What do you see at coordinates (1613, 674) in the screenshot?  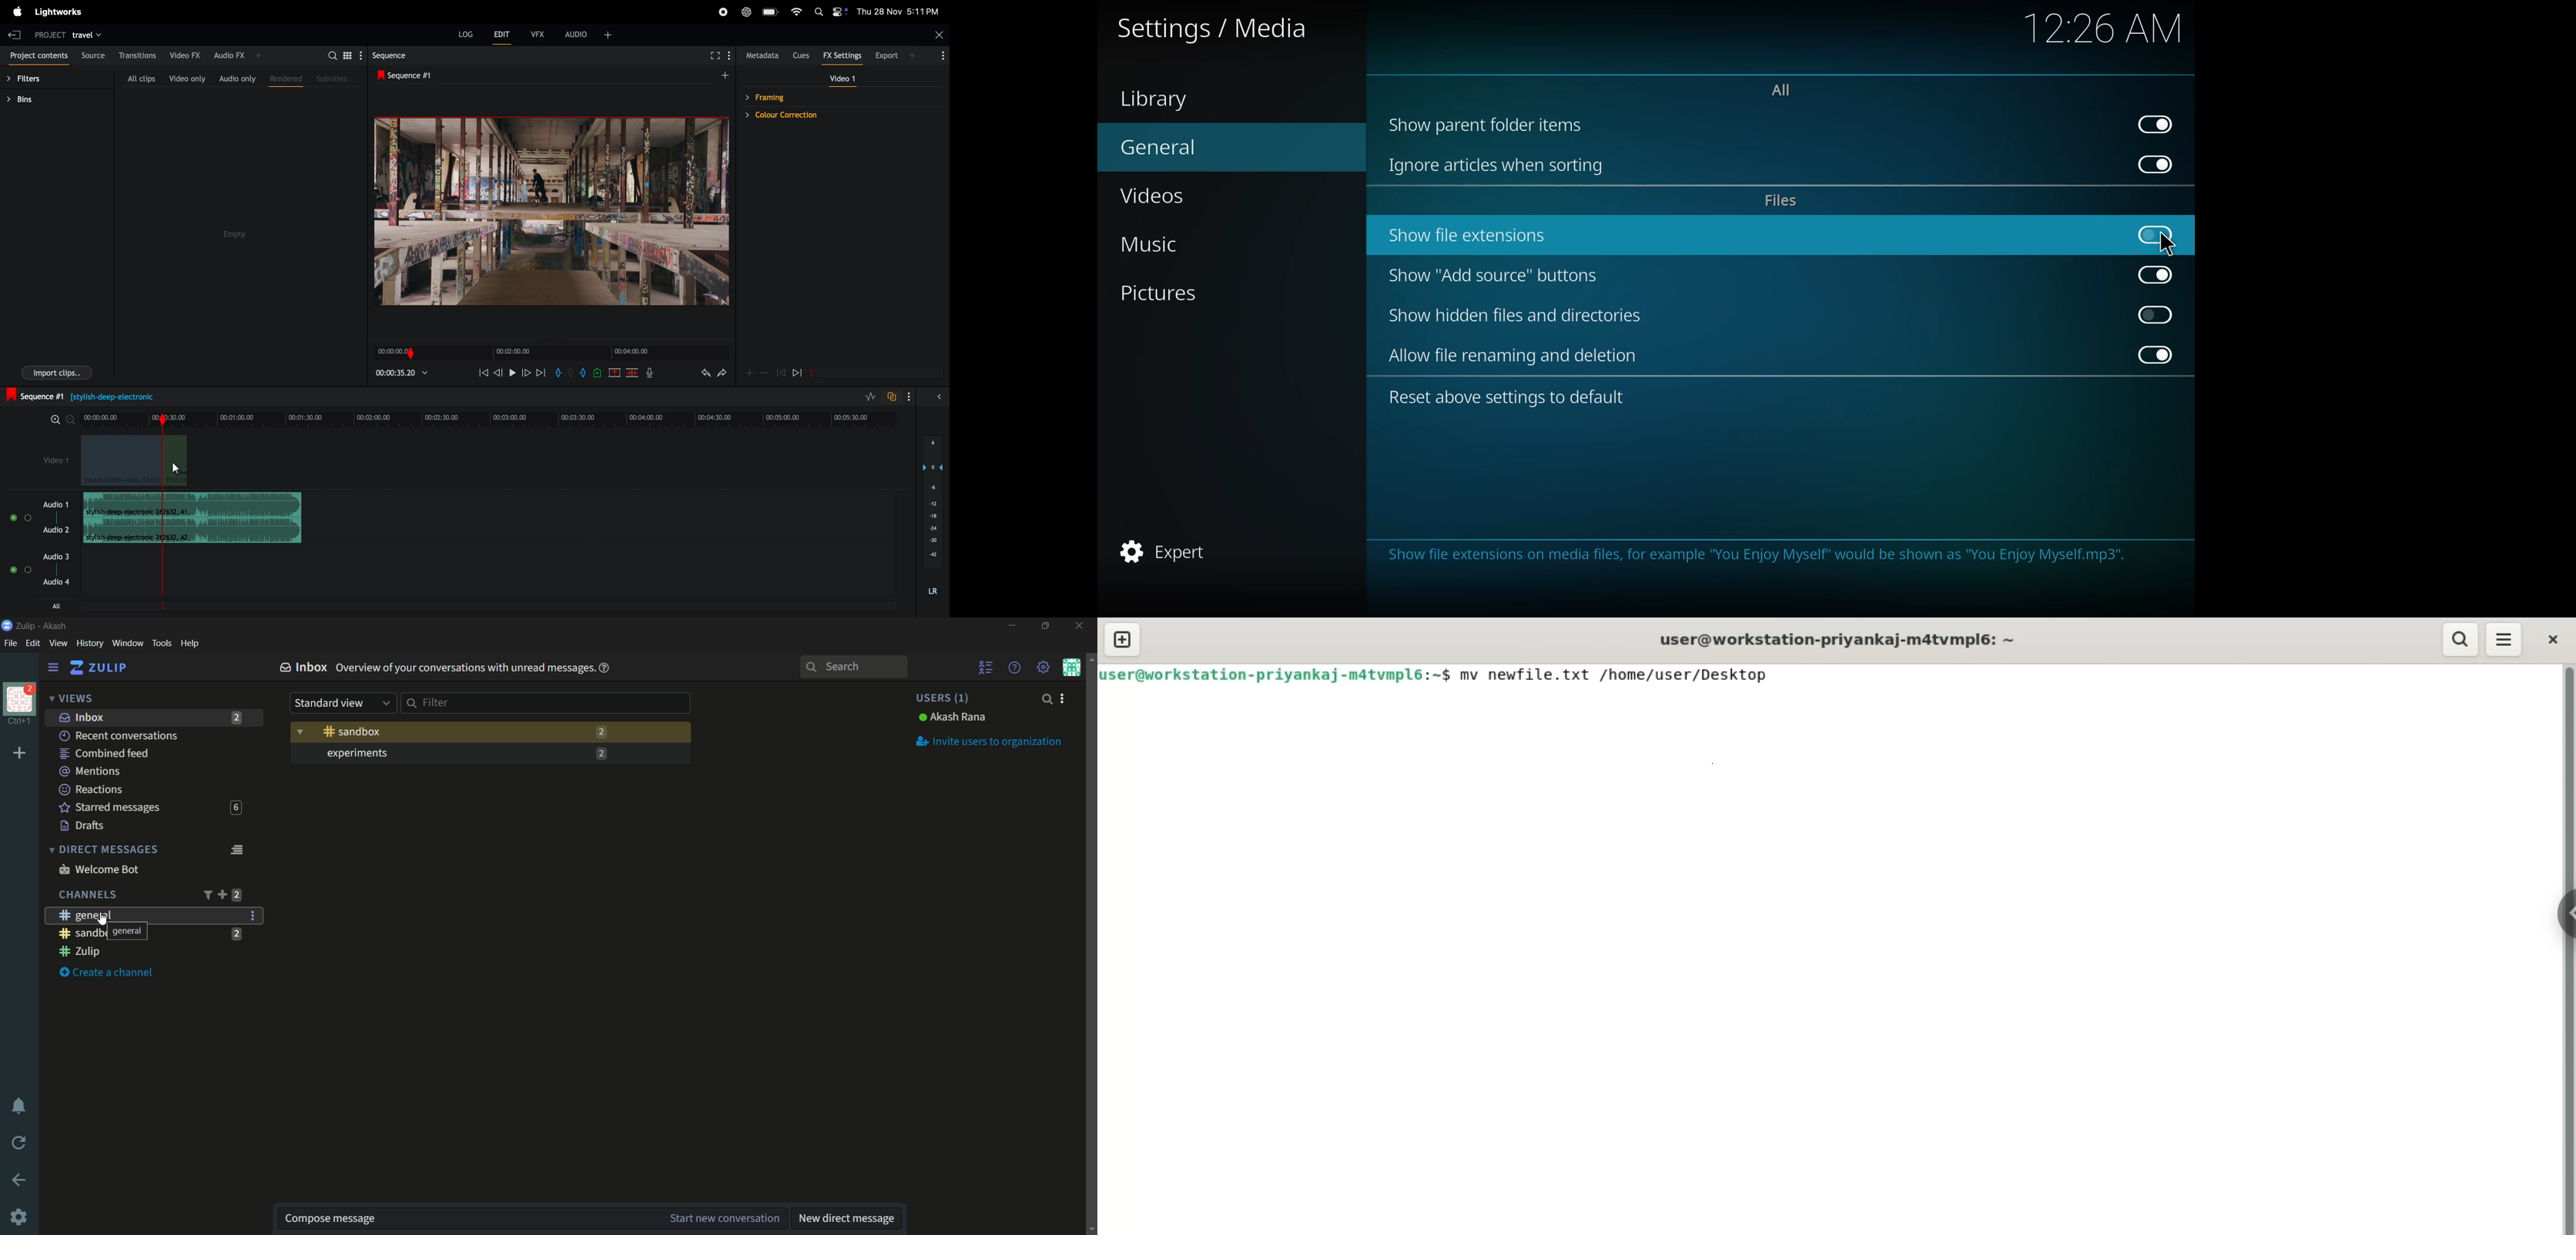 I see `mv newfile.txt /home/user/Desktop` at bounding box center [1613, 674].